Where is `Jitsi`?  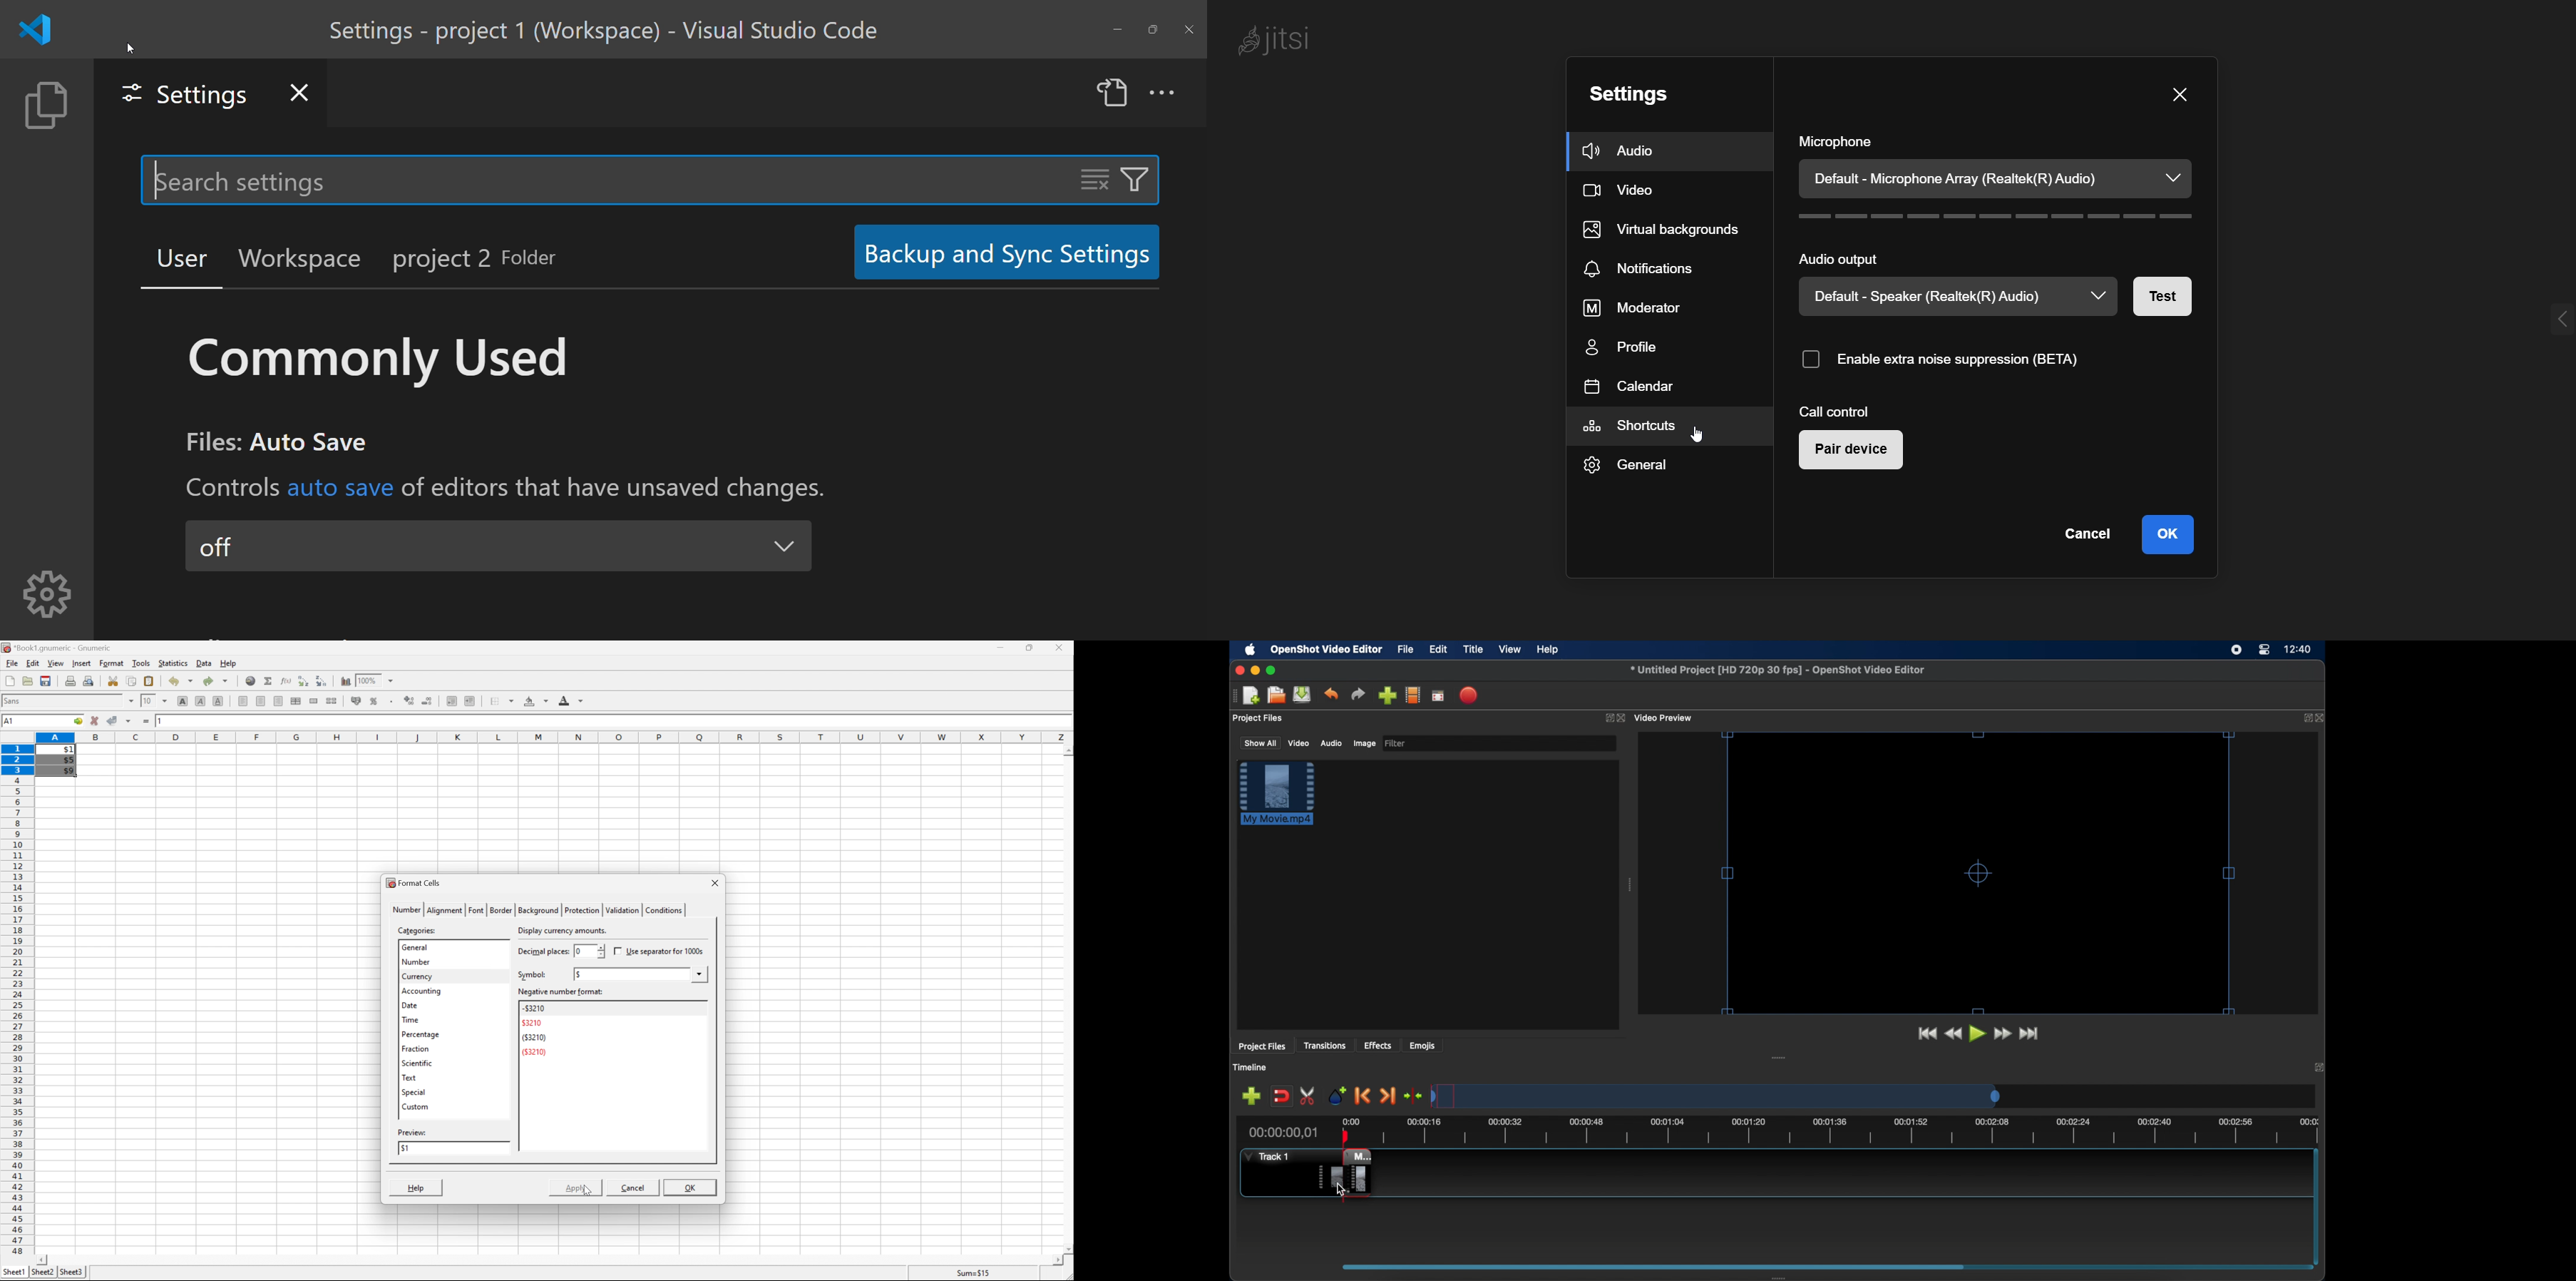 Jitsi is located at coordinates (1279, 43).